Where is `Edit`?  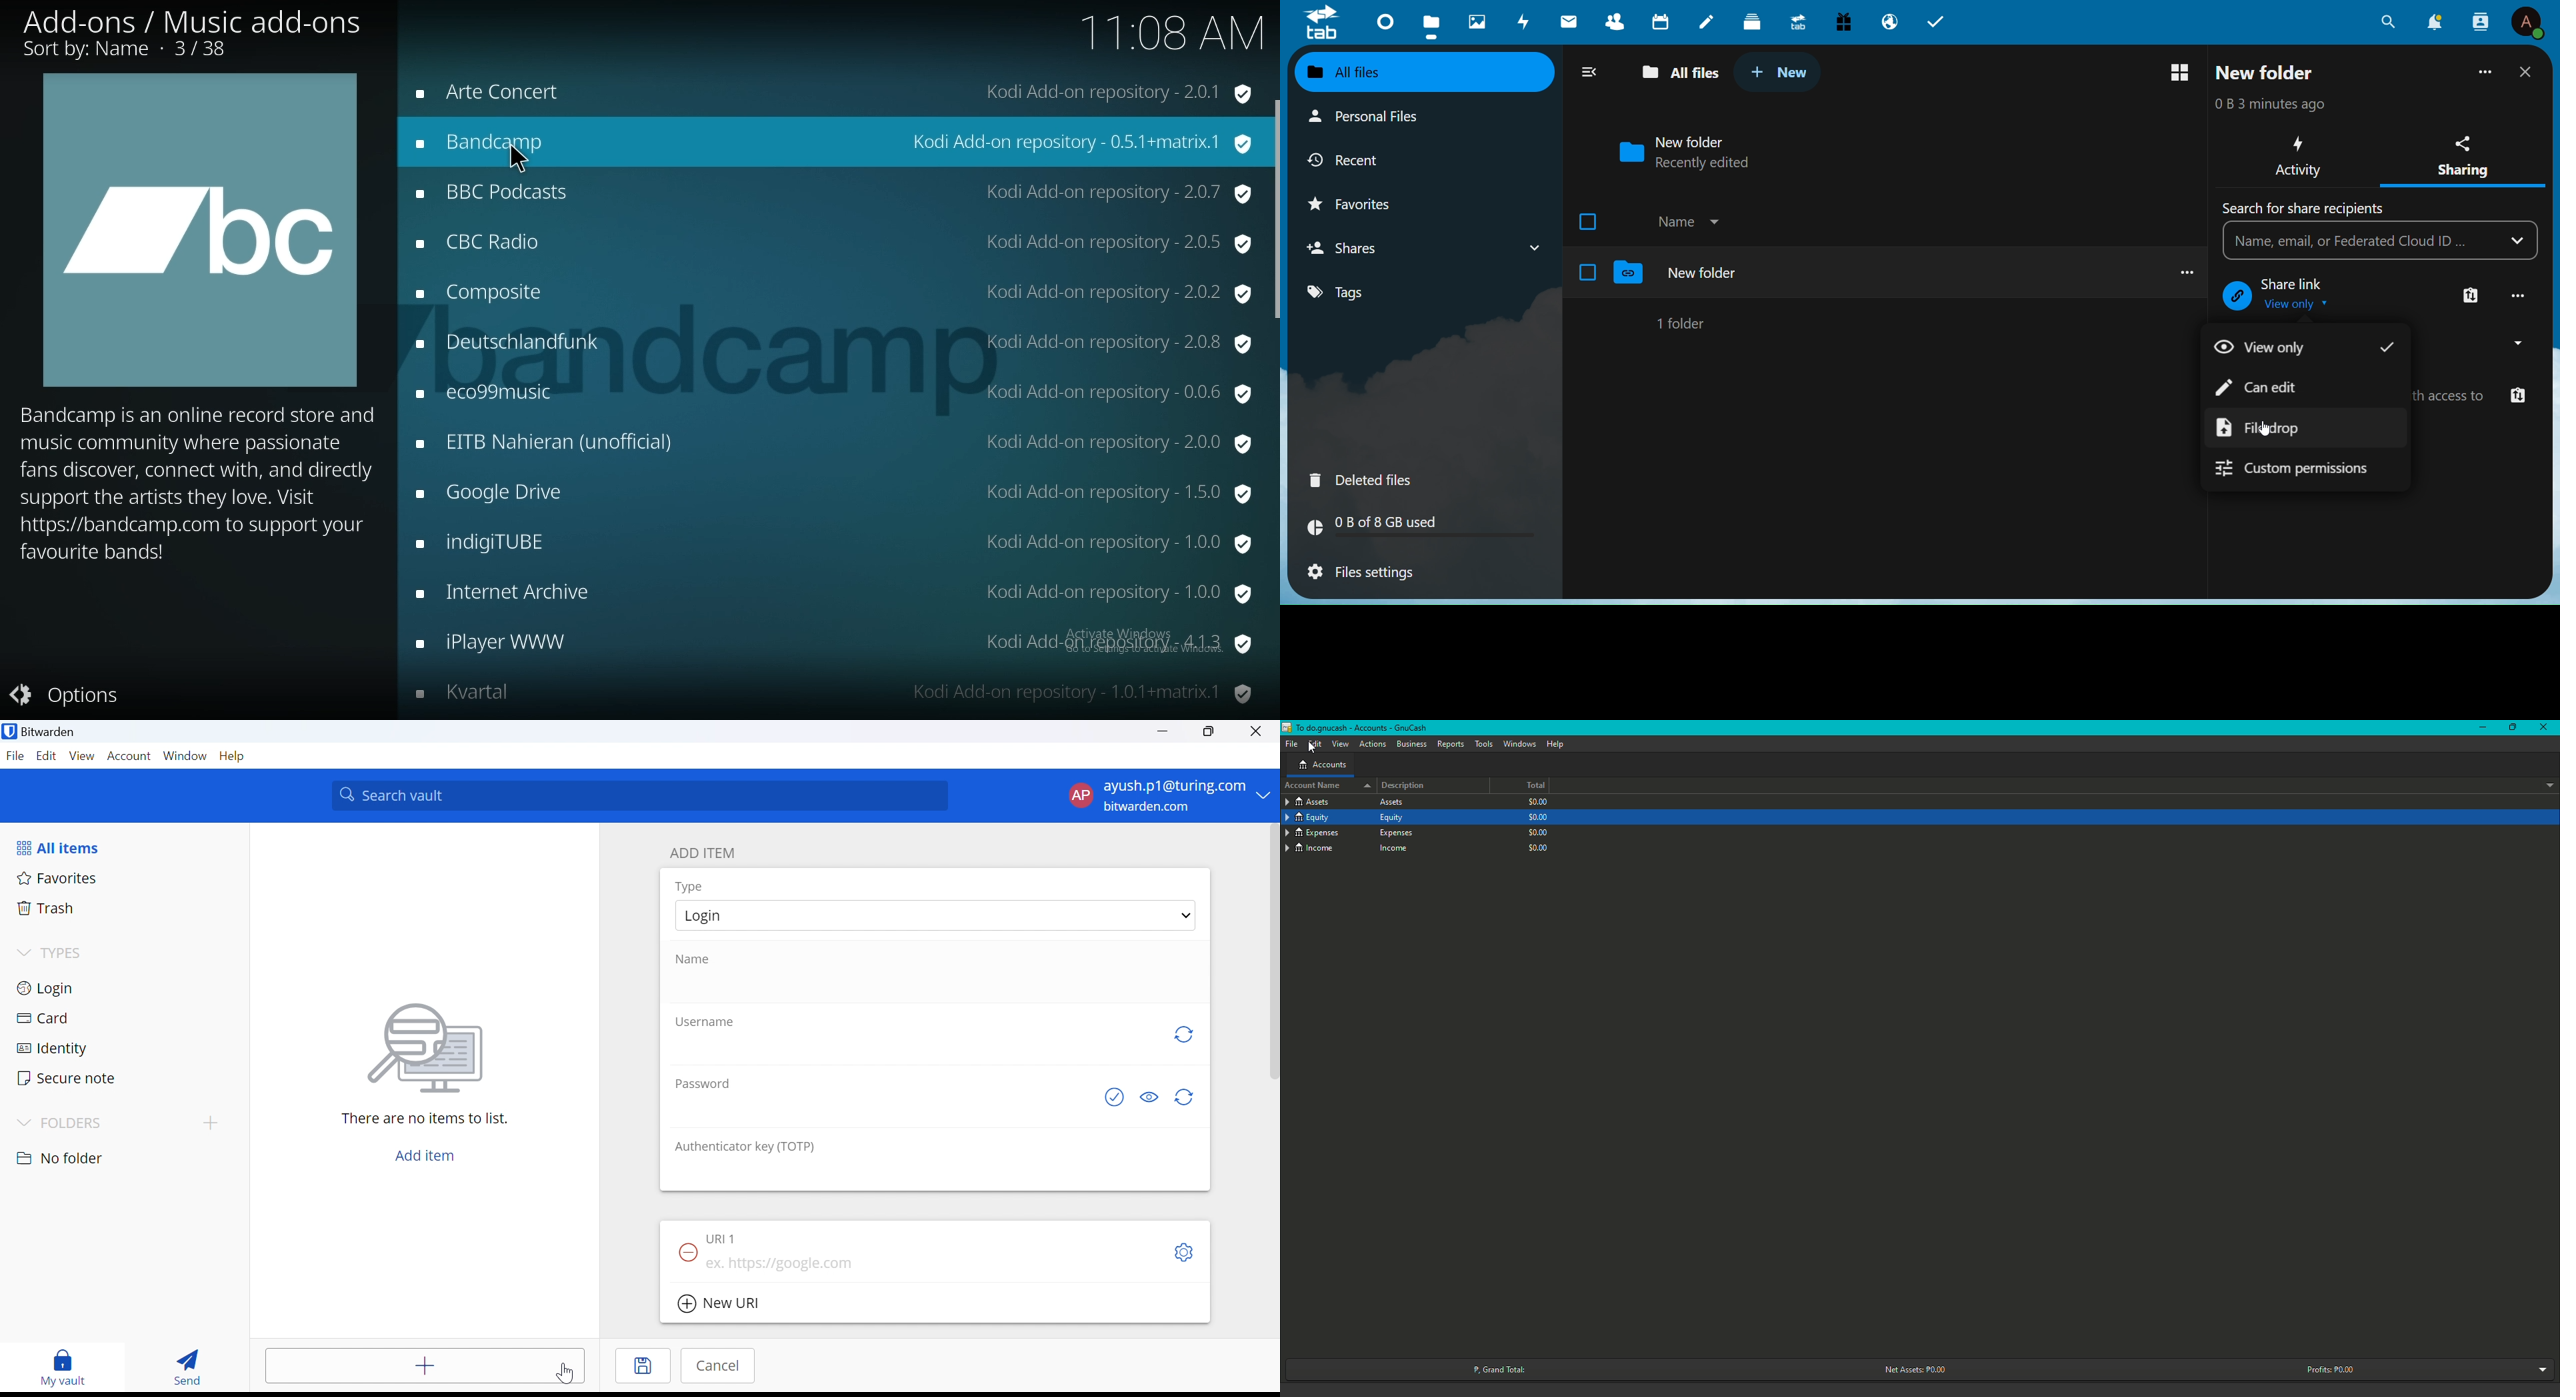
Edit is located at coordinates (45, 756).